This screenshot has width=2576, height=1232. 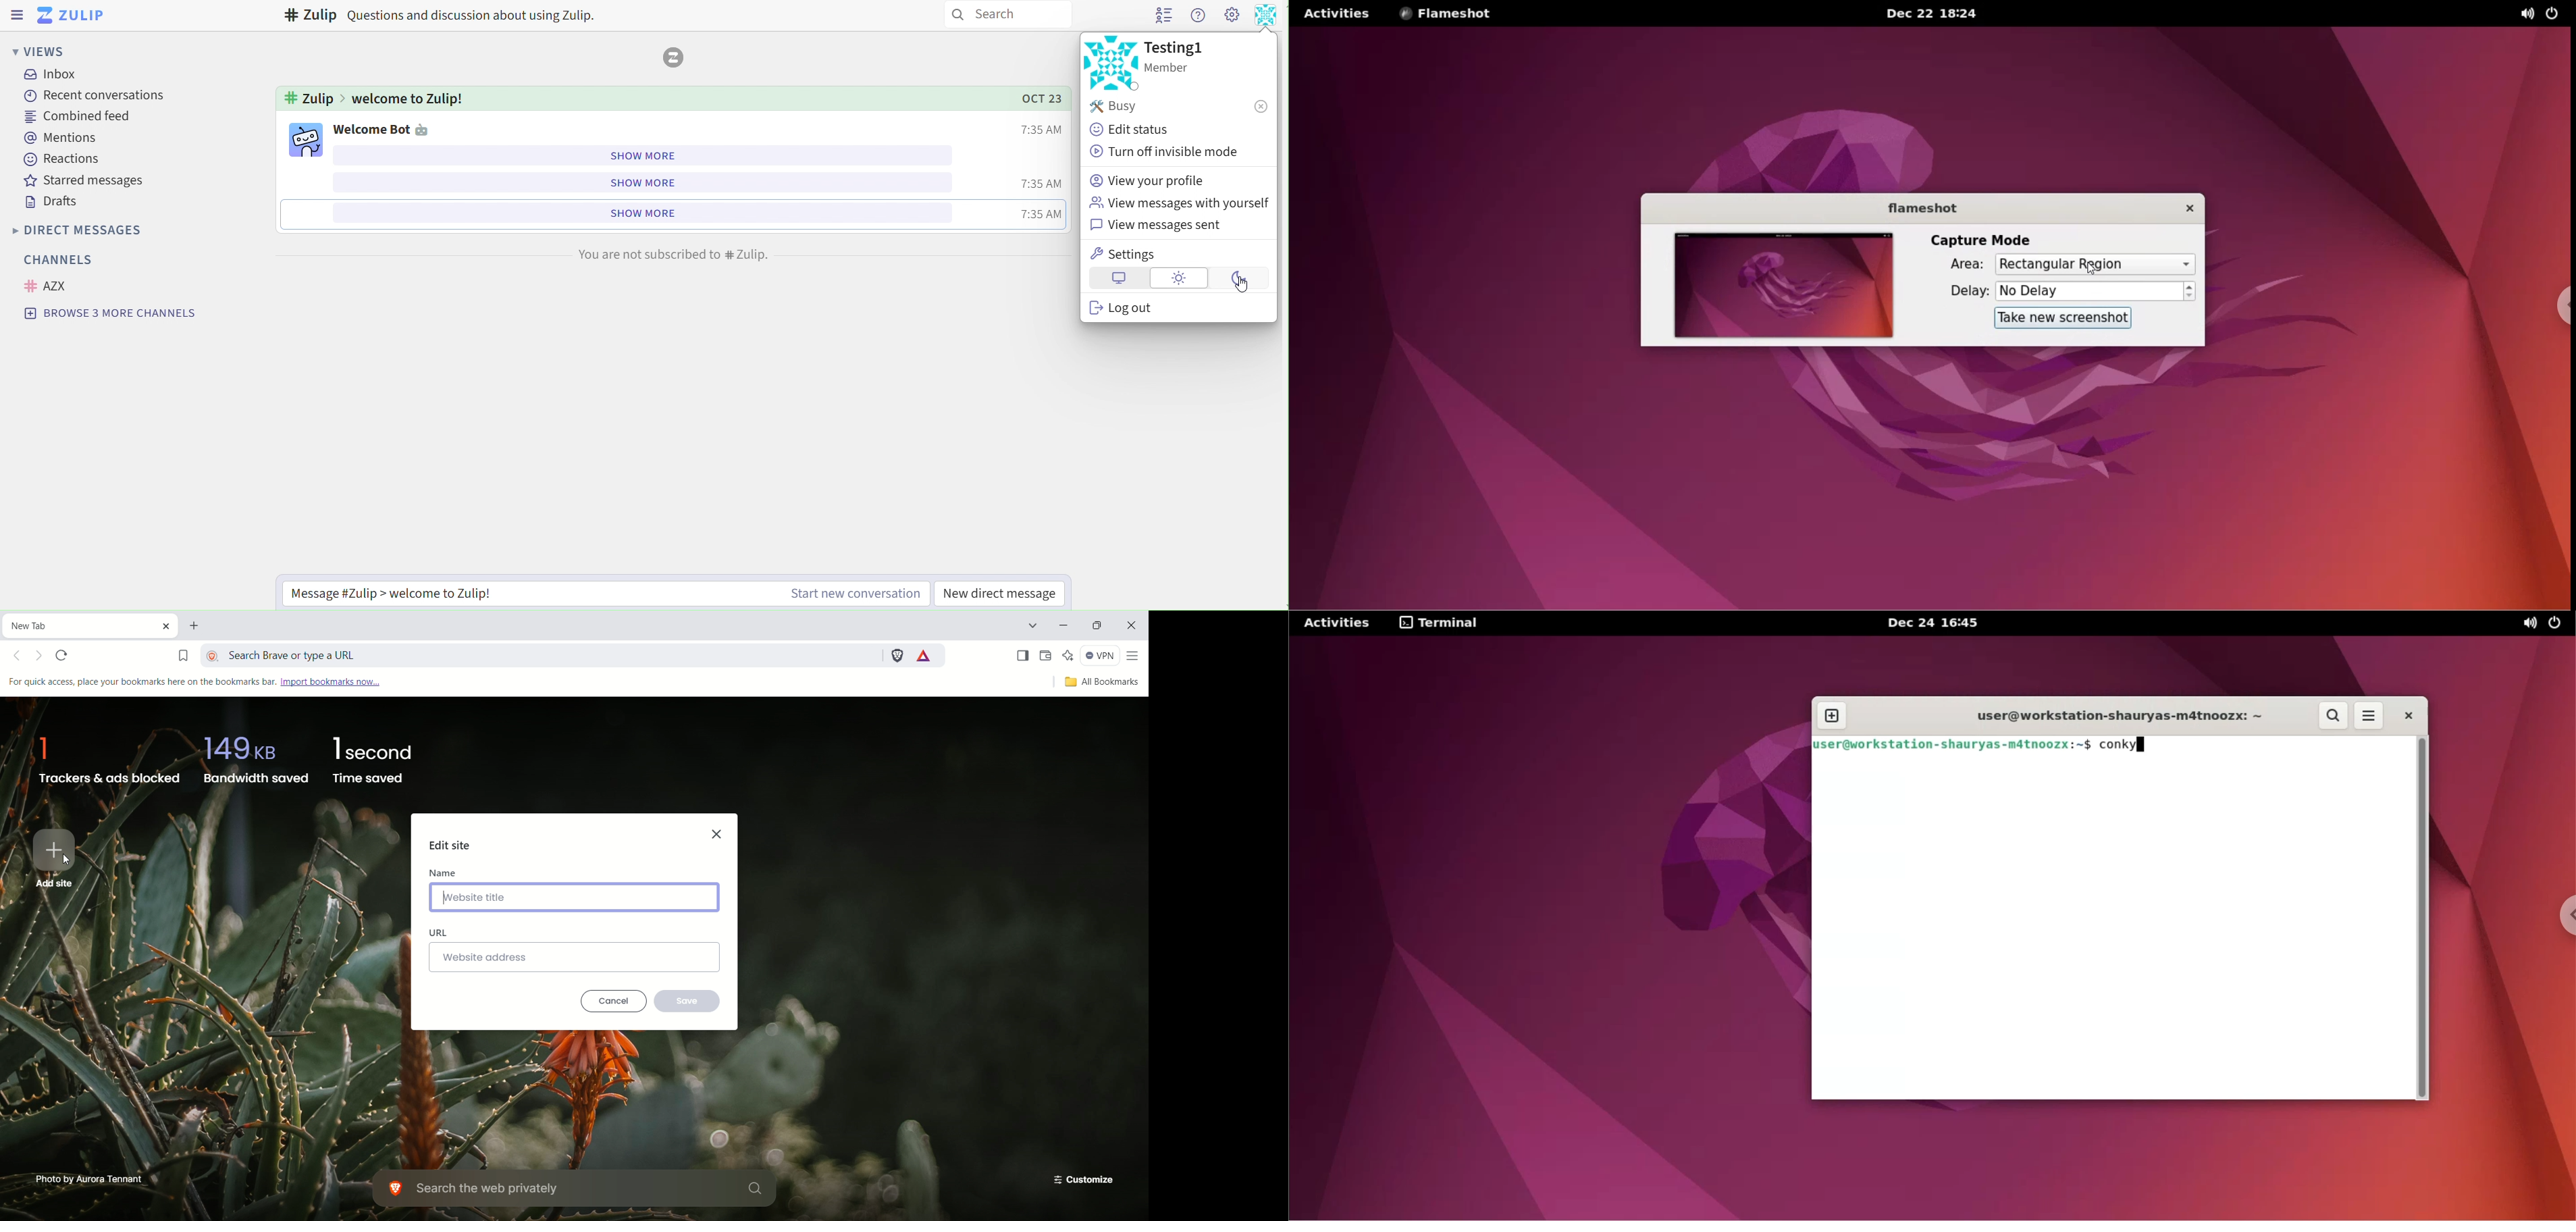 I want to click on busy, so click(x=1178, y=107).